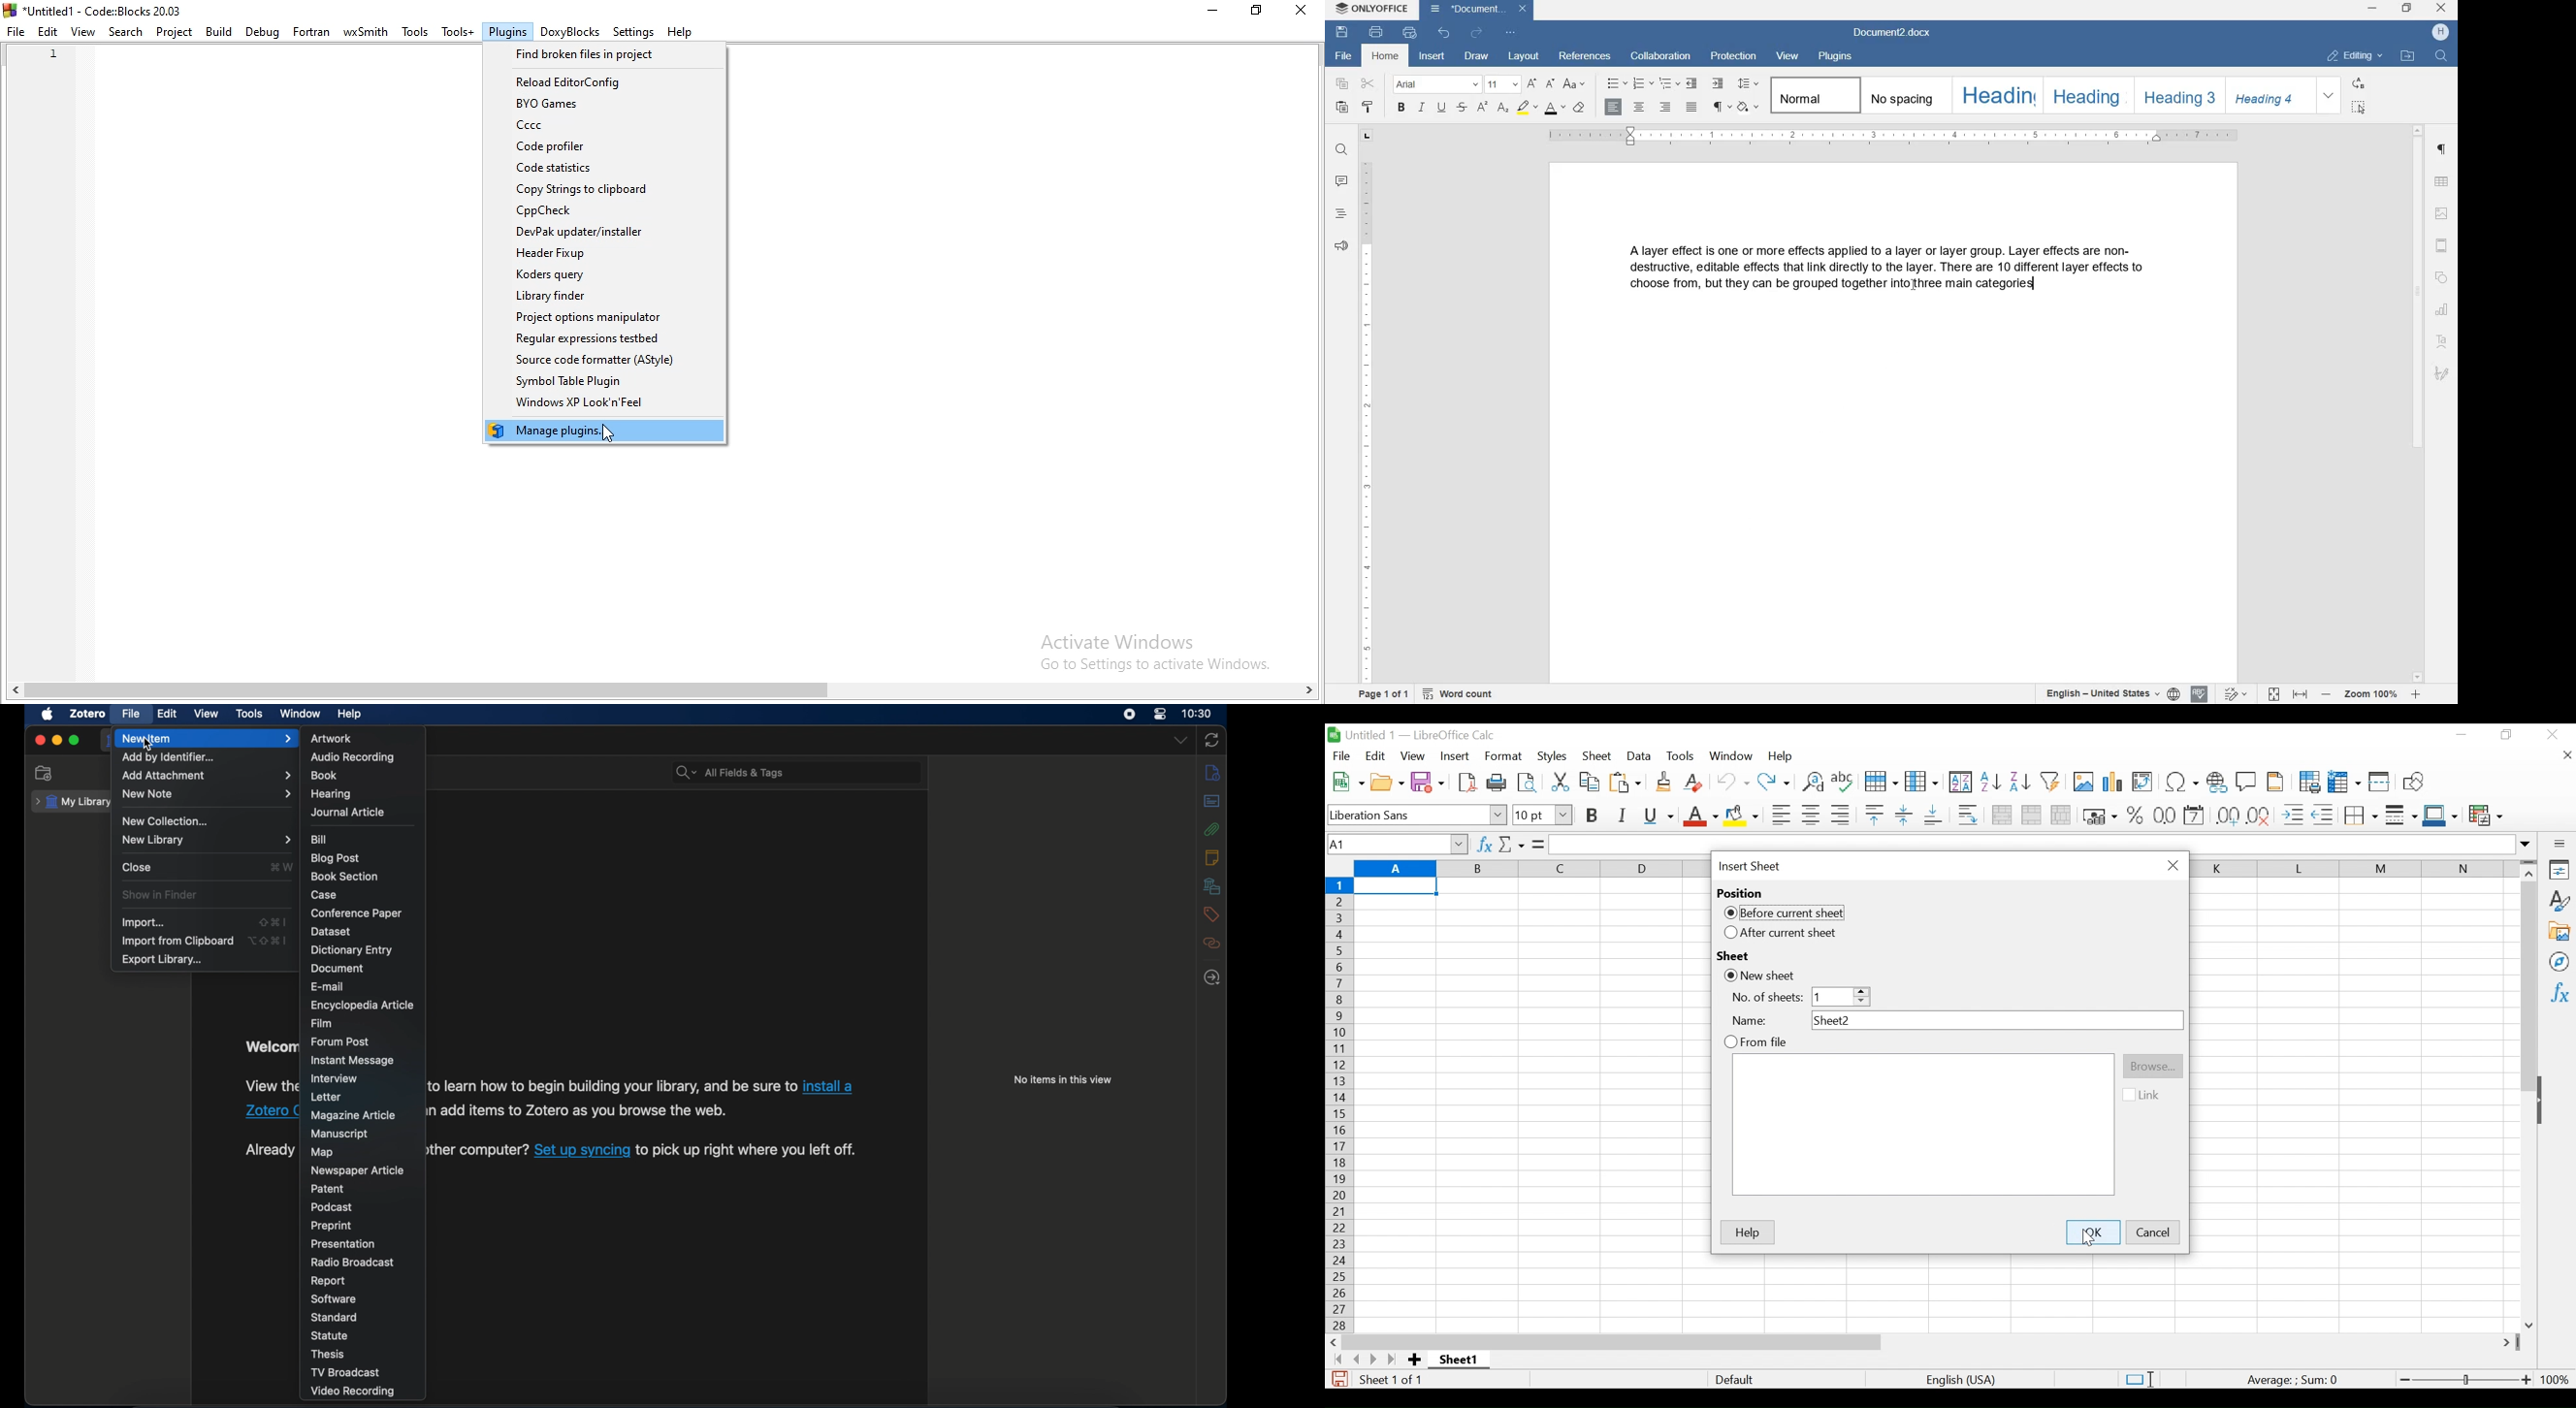 The image size is (2576, 1428). I want to click on open file locatio, so click(2407, 56).